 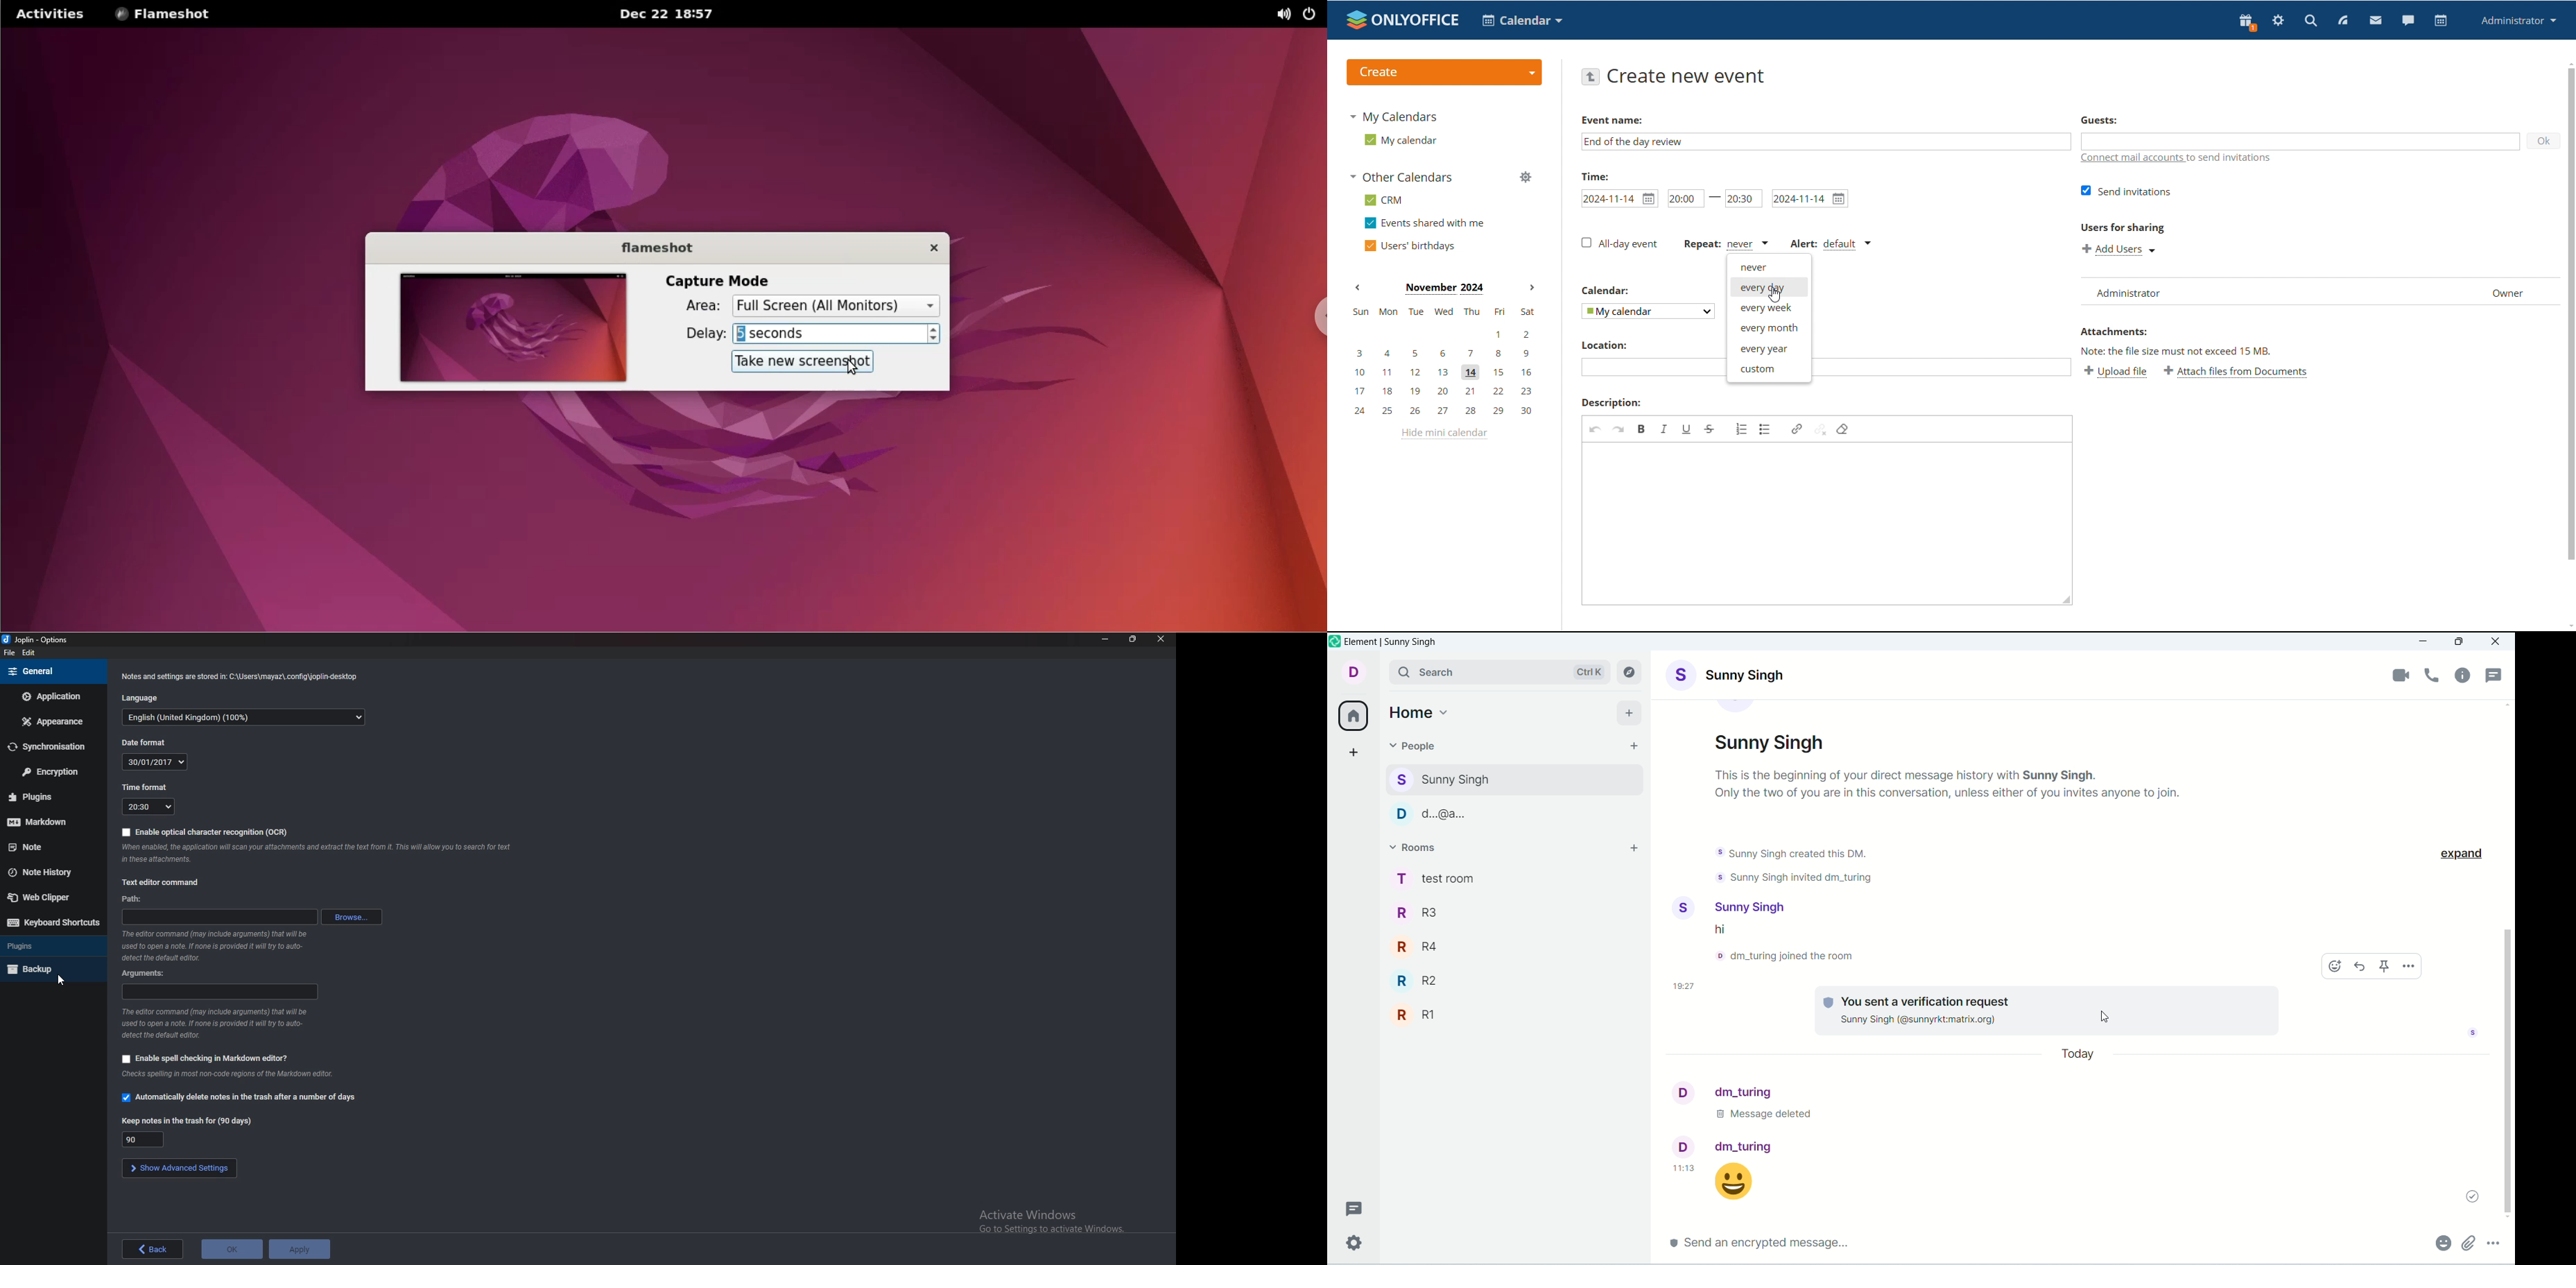 I want to click on cursor, so click(x=2104, y=1016).